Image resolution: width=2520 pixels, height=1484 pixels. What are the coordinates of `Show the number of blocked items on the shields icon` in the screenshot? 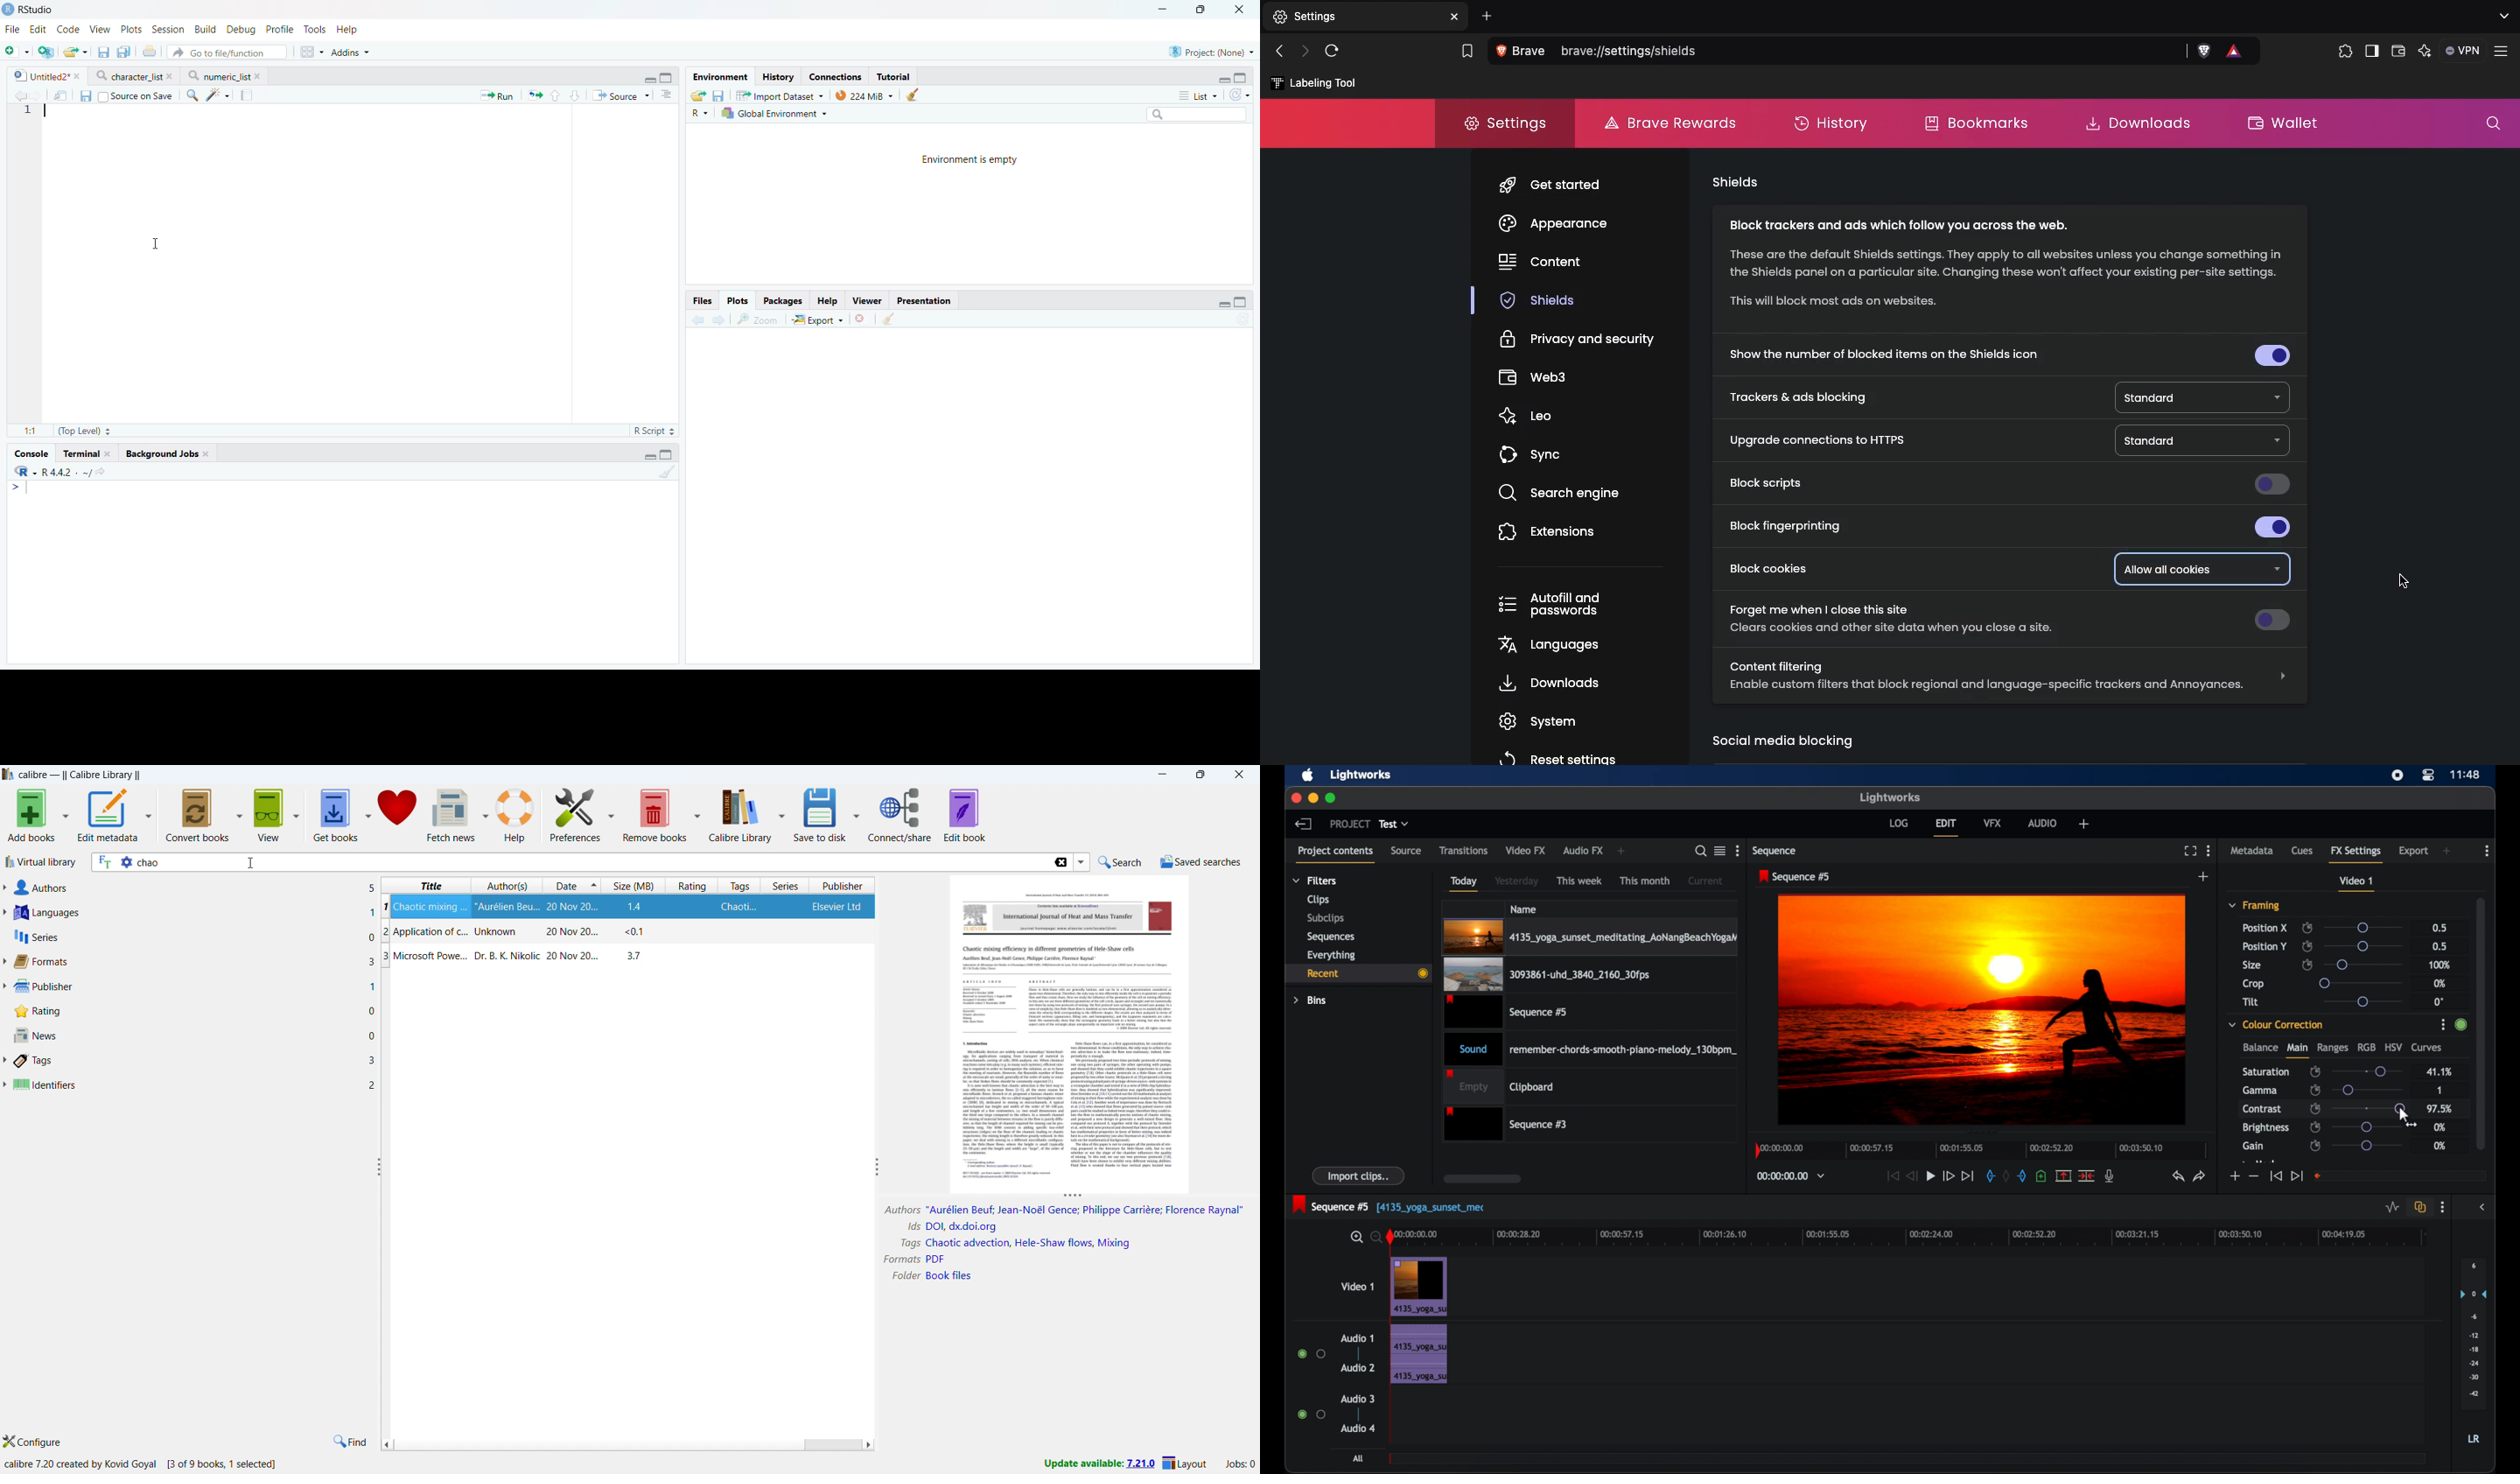 It's located at (2007, 357).